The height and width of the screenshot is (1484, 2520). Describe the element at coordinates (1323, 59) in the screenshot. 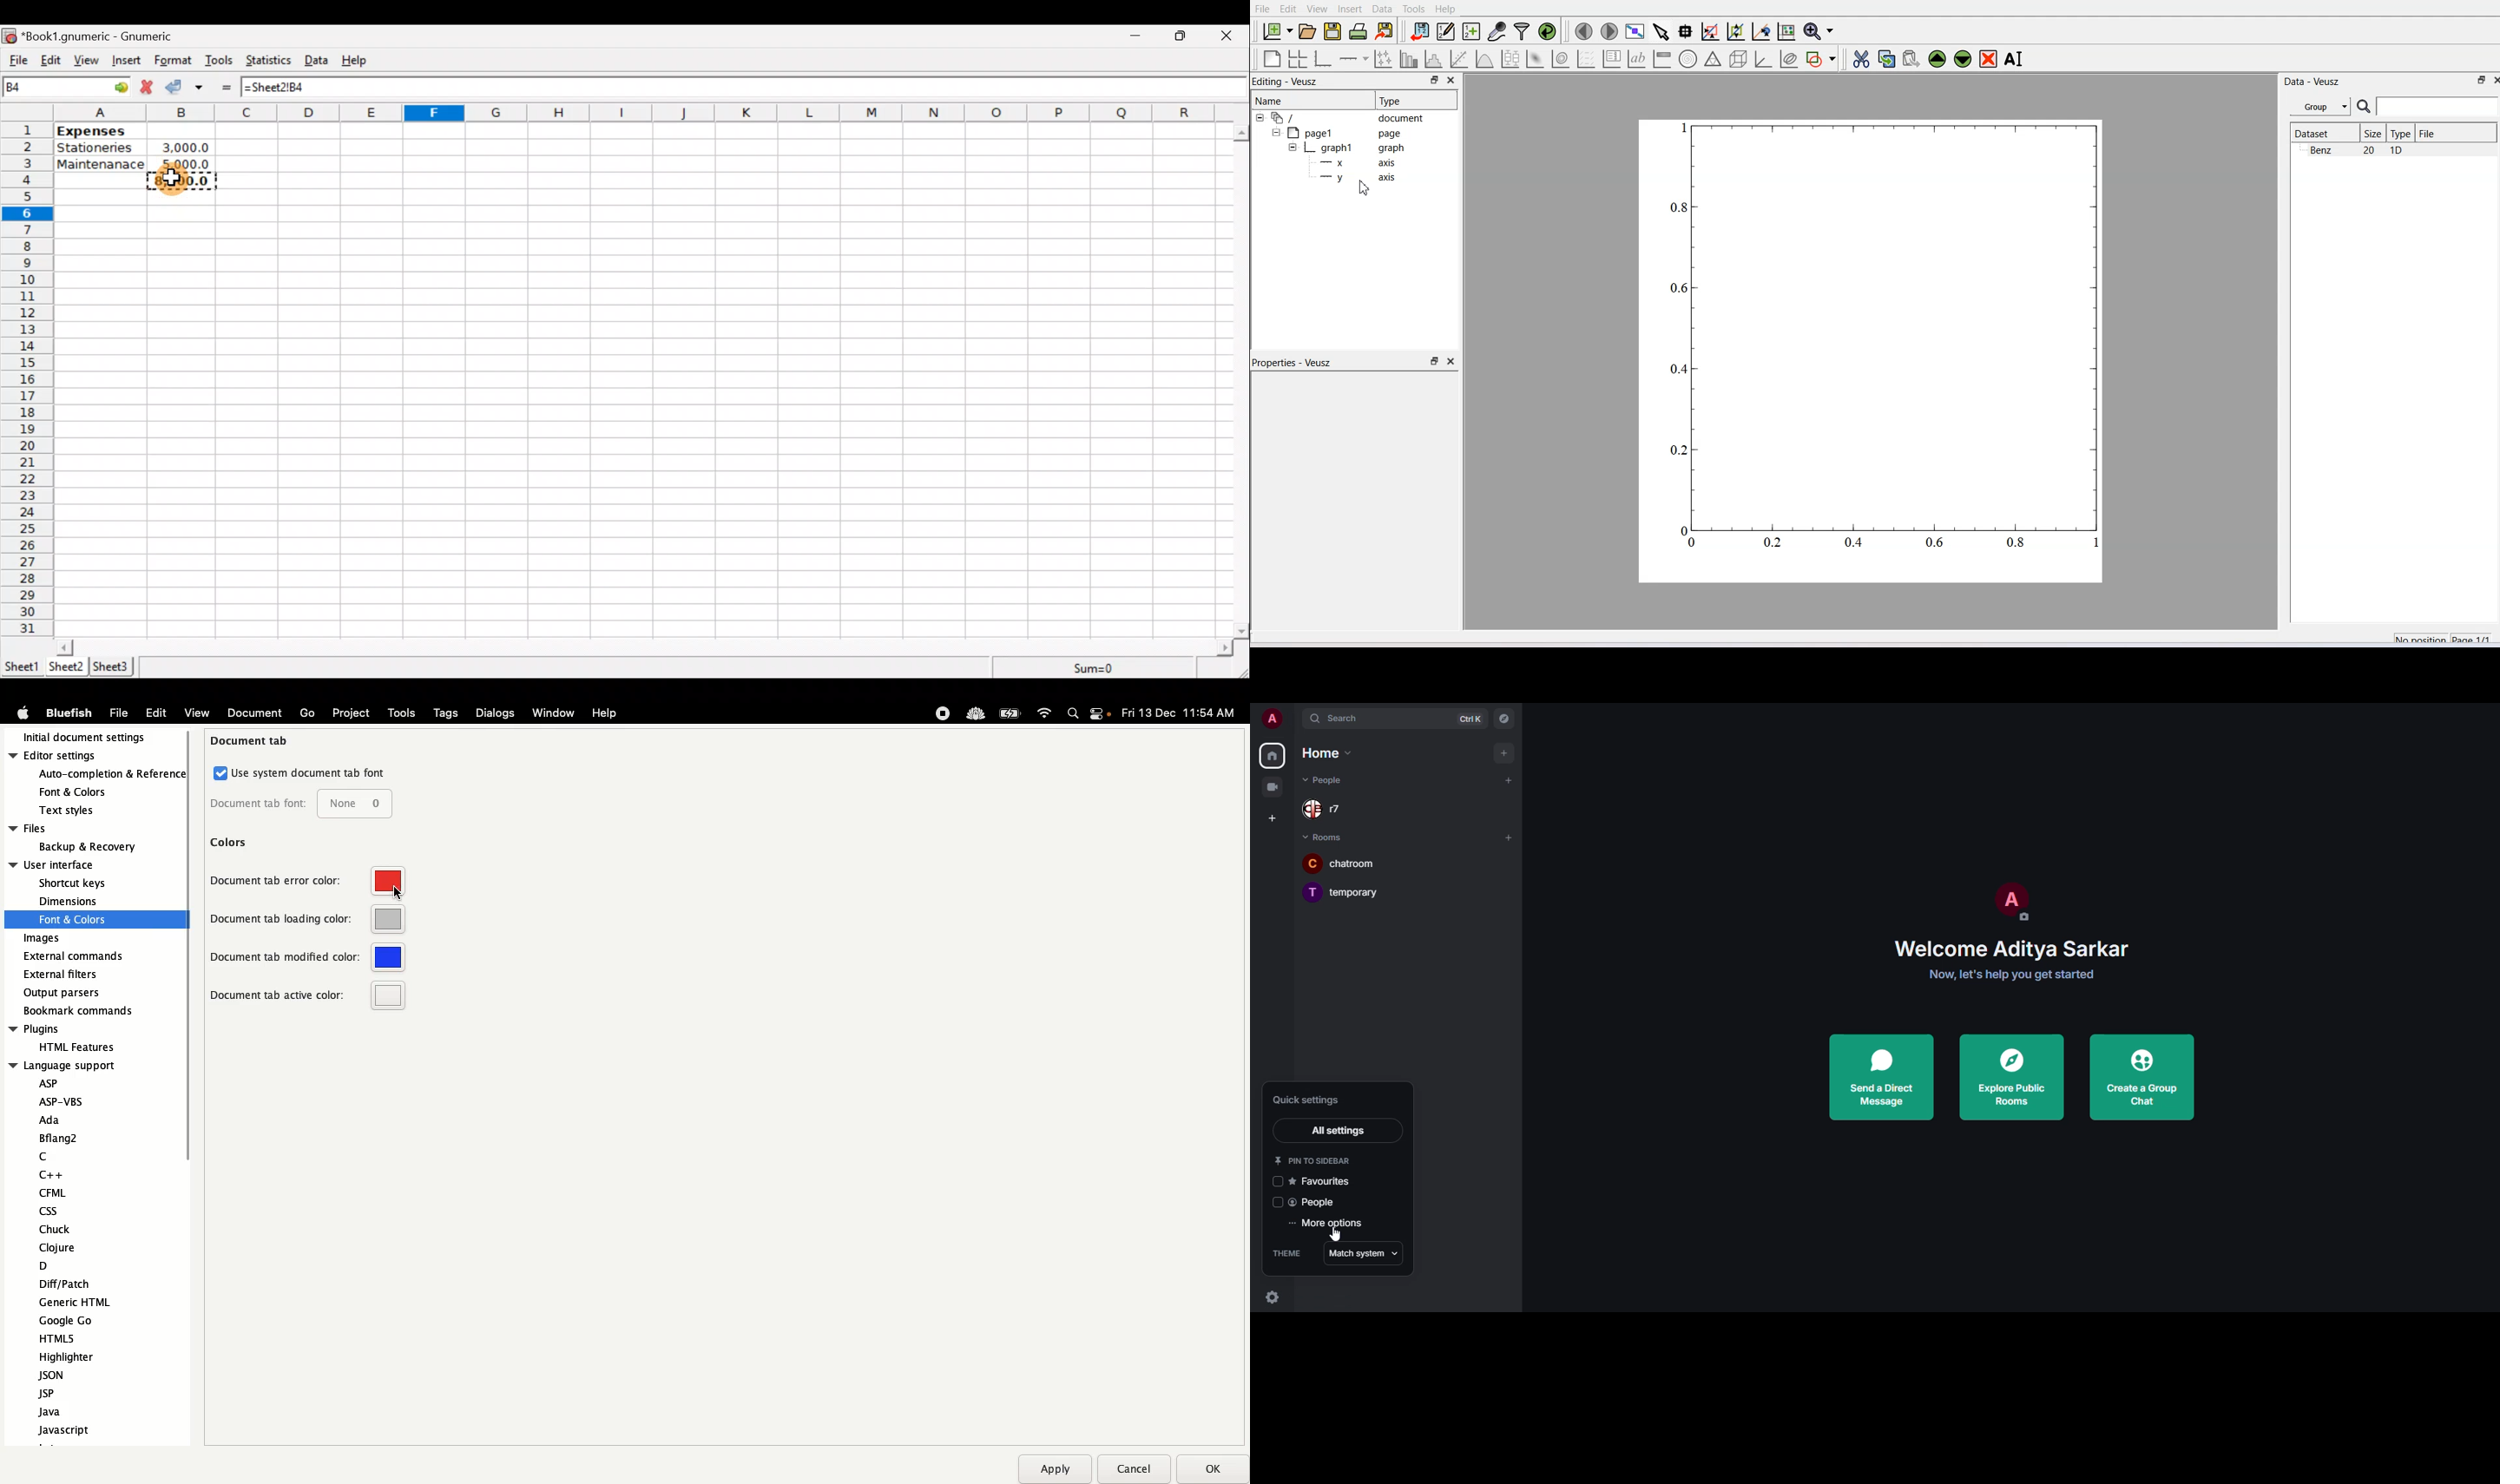

I see `Base Graph` at that location.